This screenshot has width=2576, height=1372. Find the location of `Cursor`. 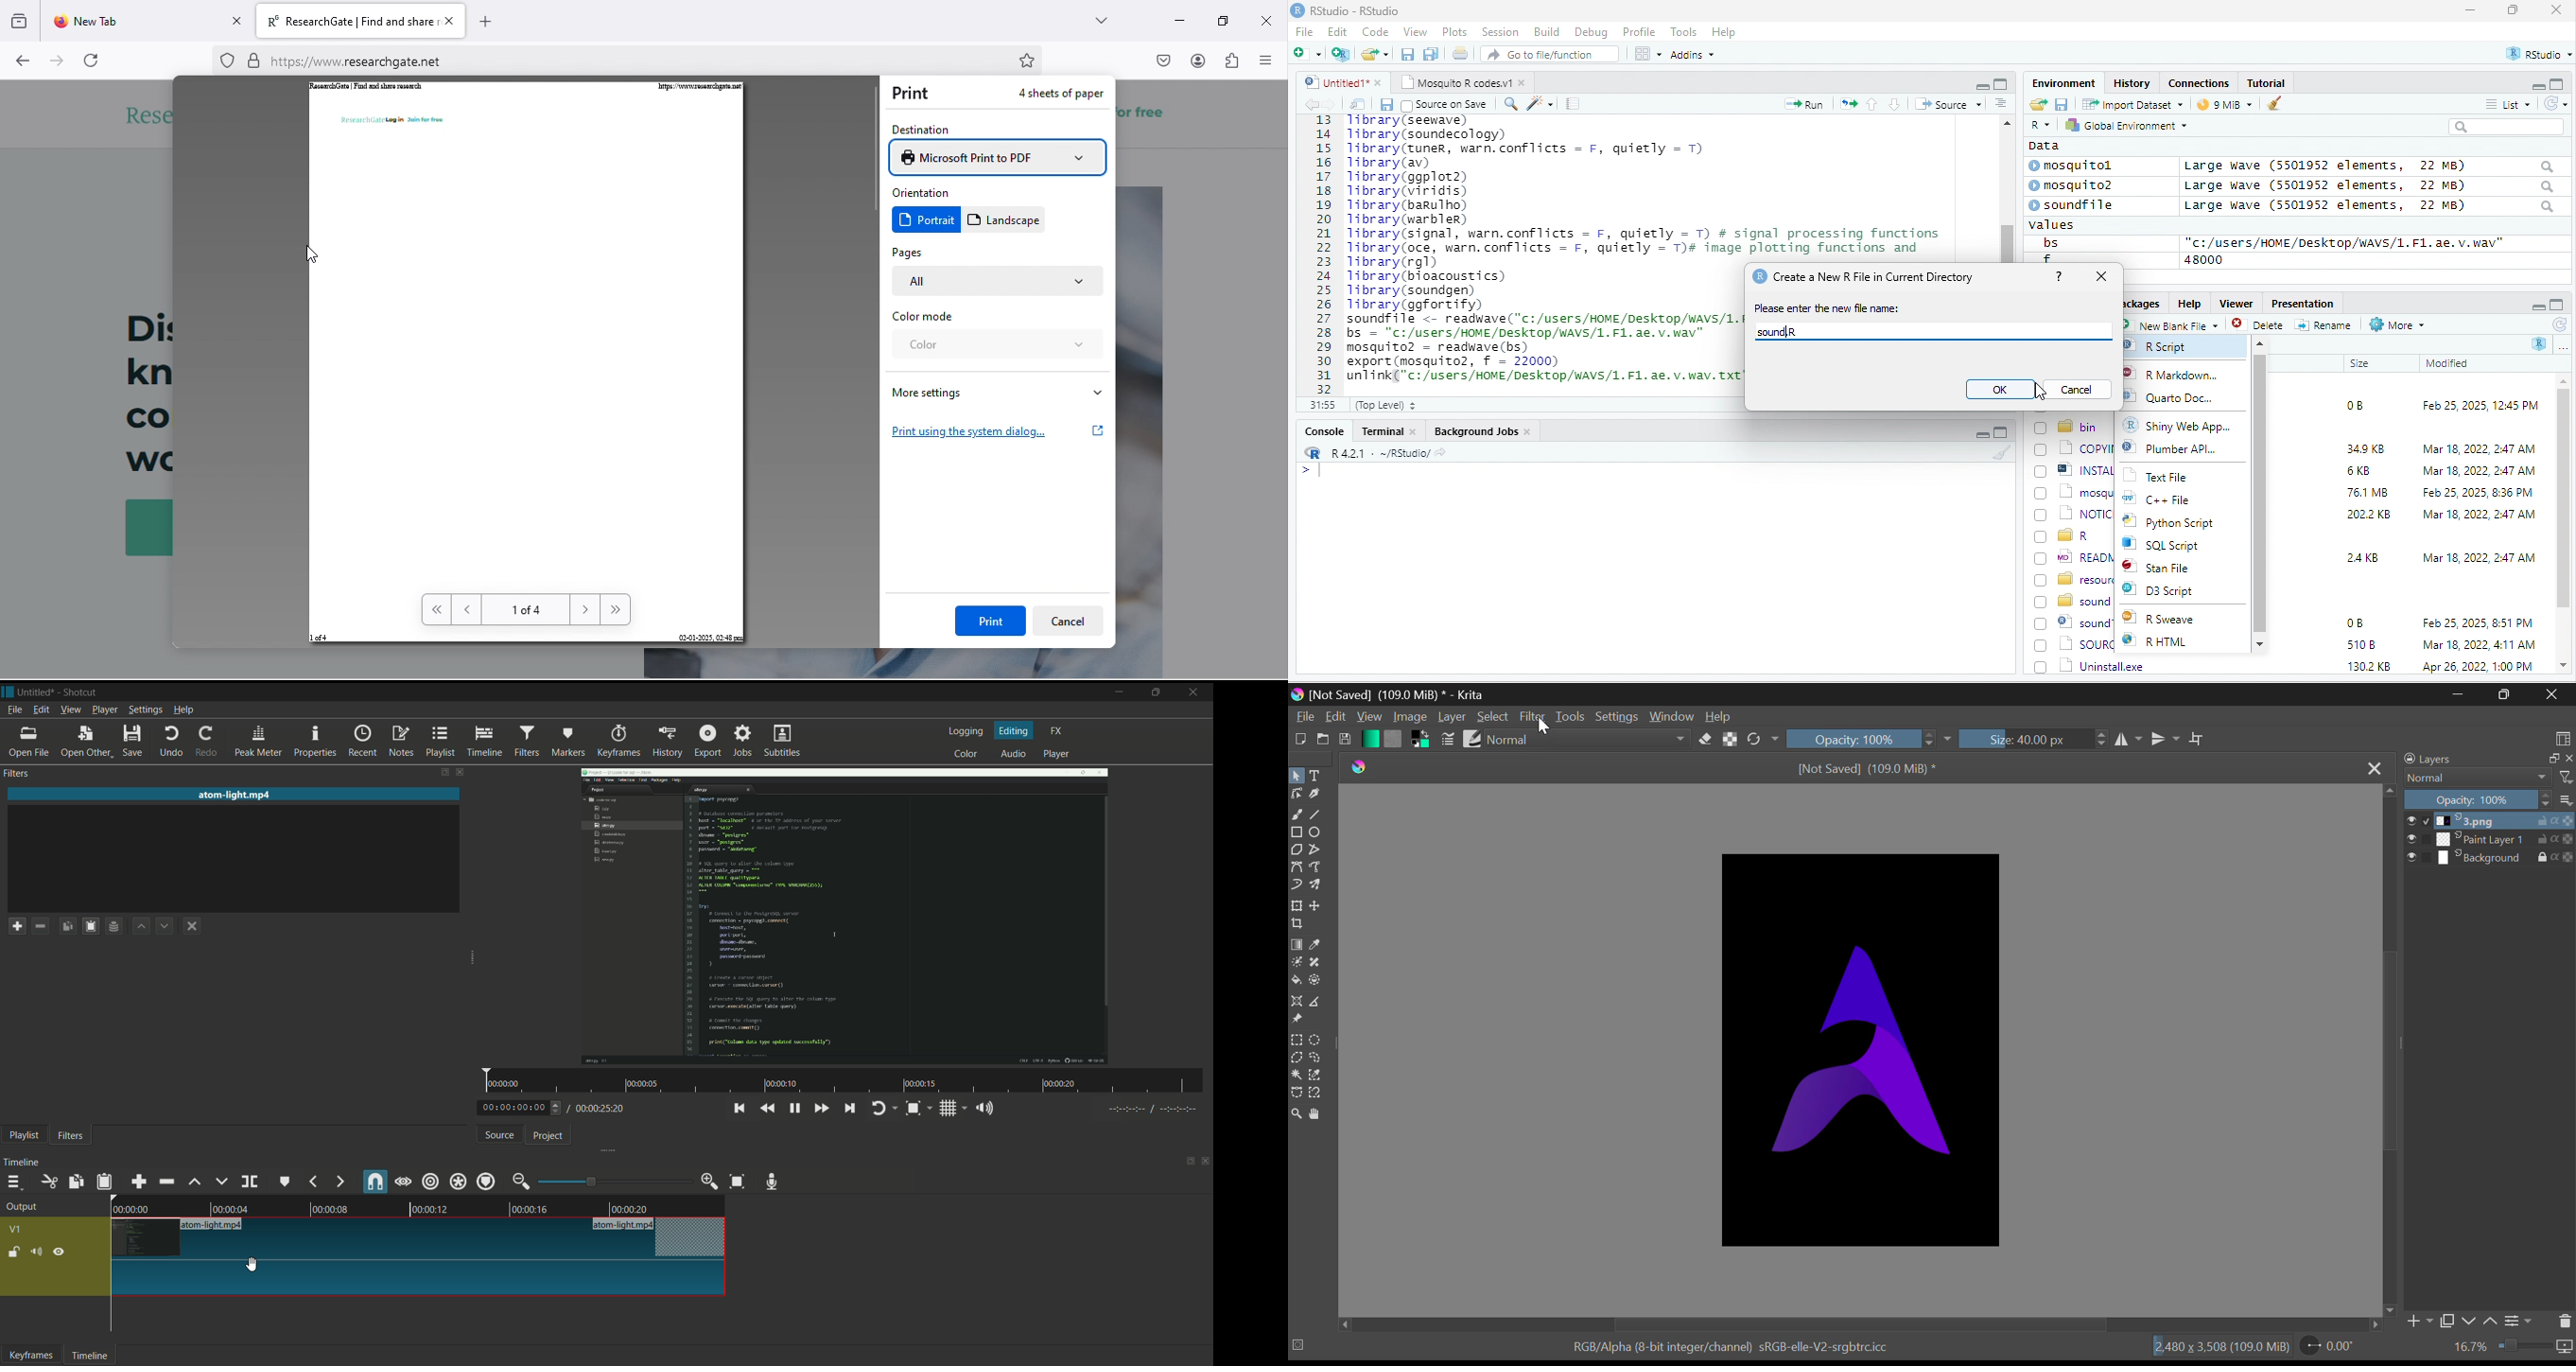

Cursor is located at coordinates (252, 1266).